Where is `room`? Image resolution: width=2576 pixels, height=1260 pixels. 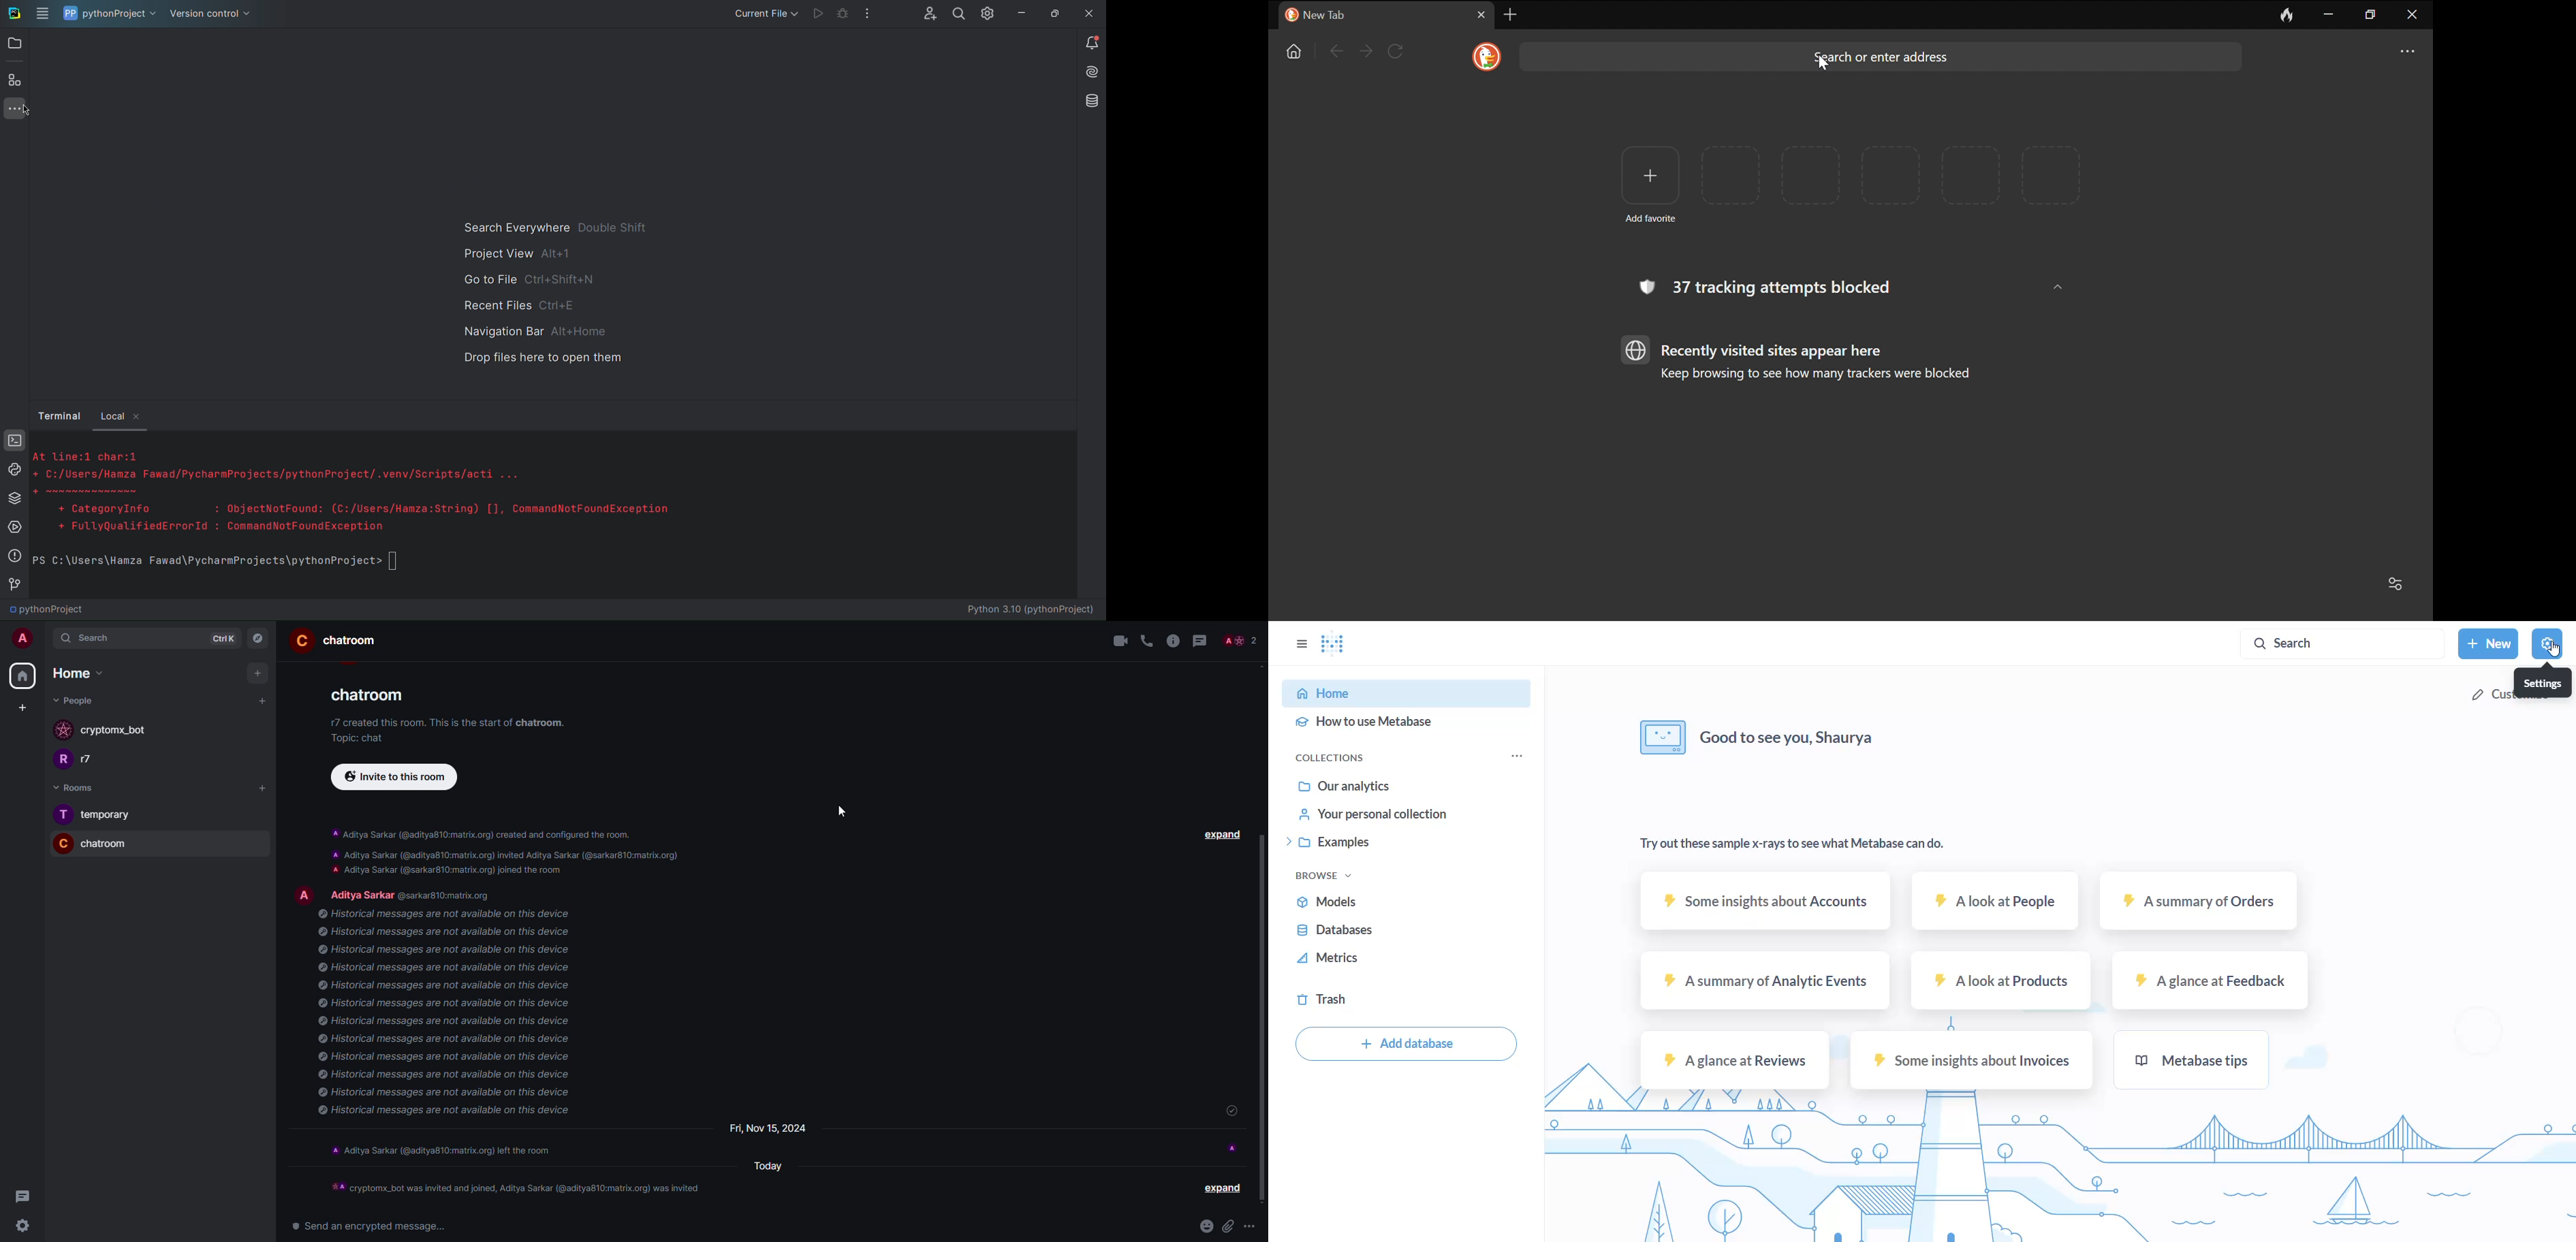 room is located at coordinates (355, 641).